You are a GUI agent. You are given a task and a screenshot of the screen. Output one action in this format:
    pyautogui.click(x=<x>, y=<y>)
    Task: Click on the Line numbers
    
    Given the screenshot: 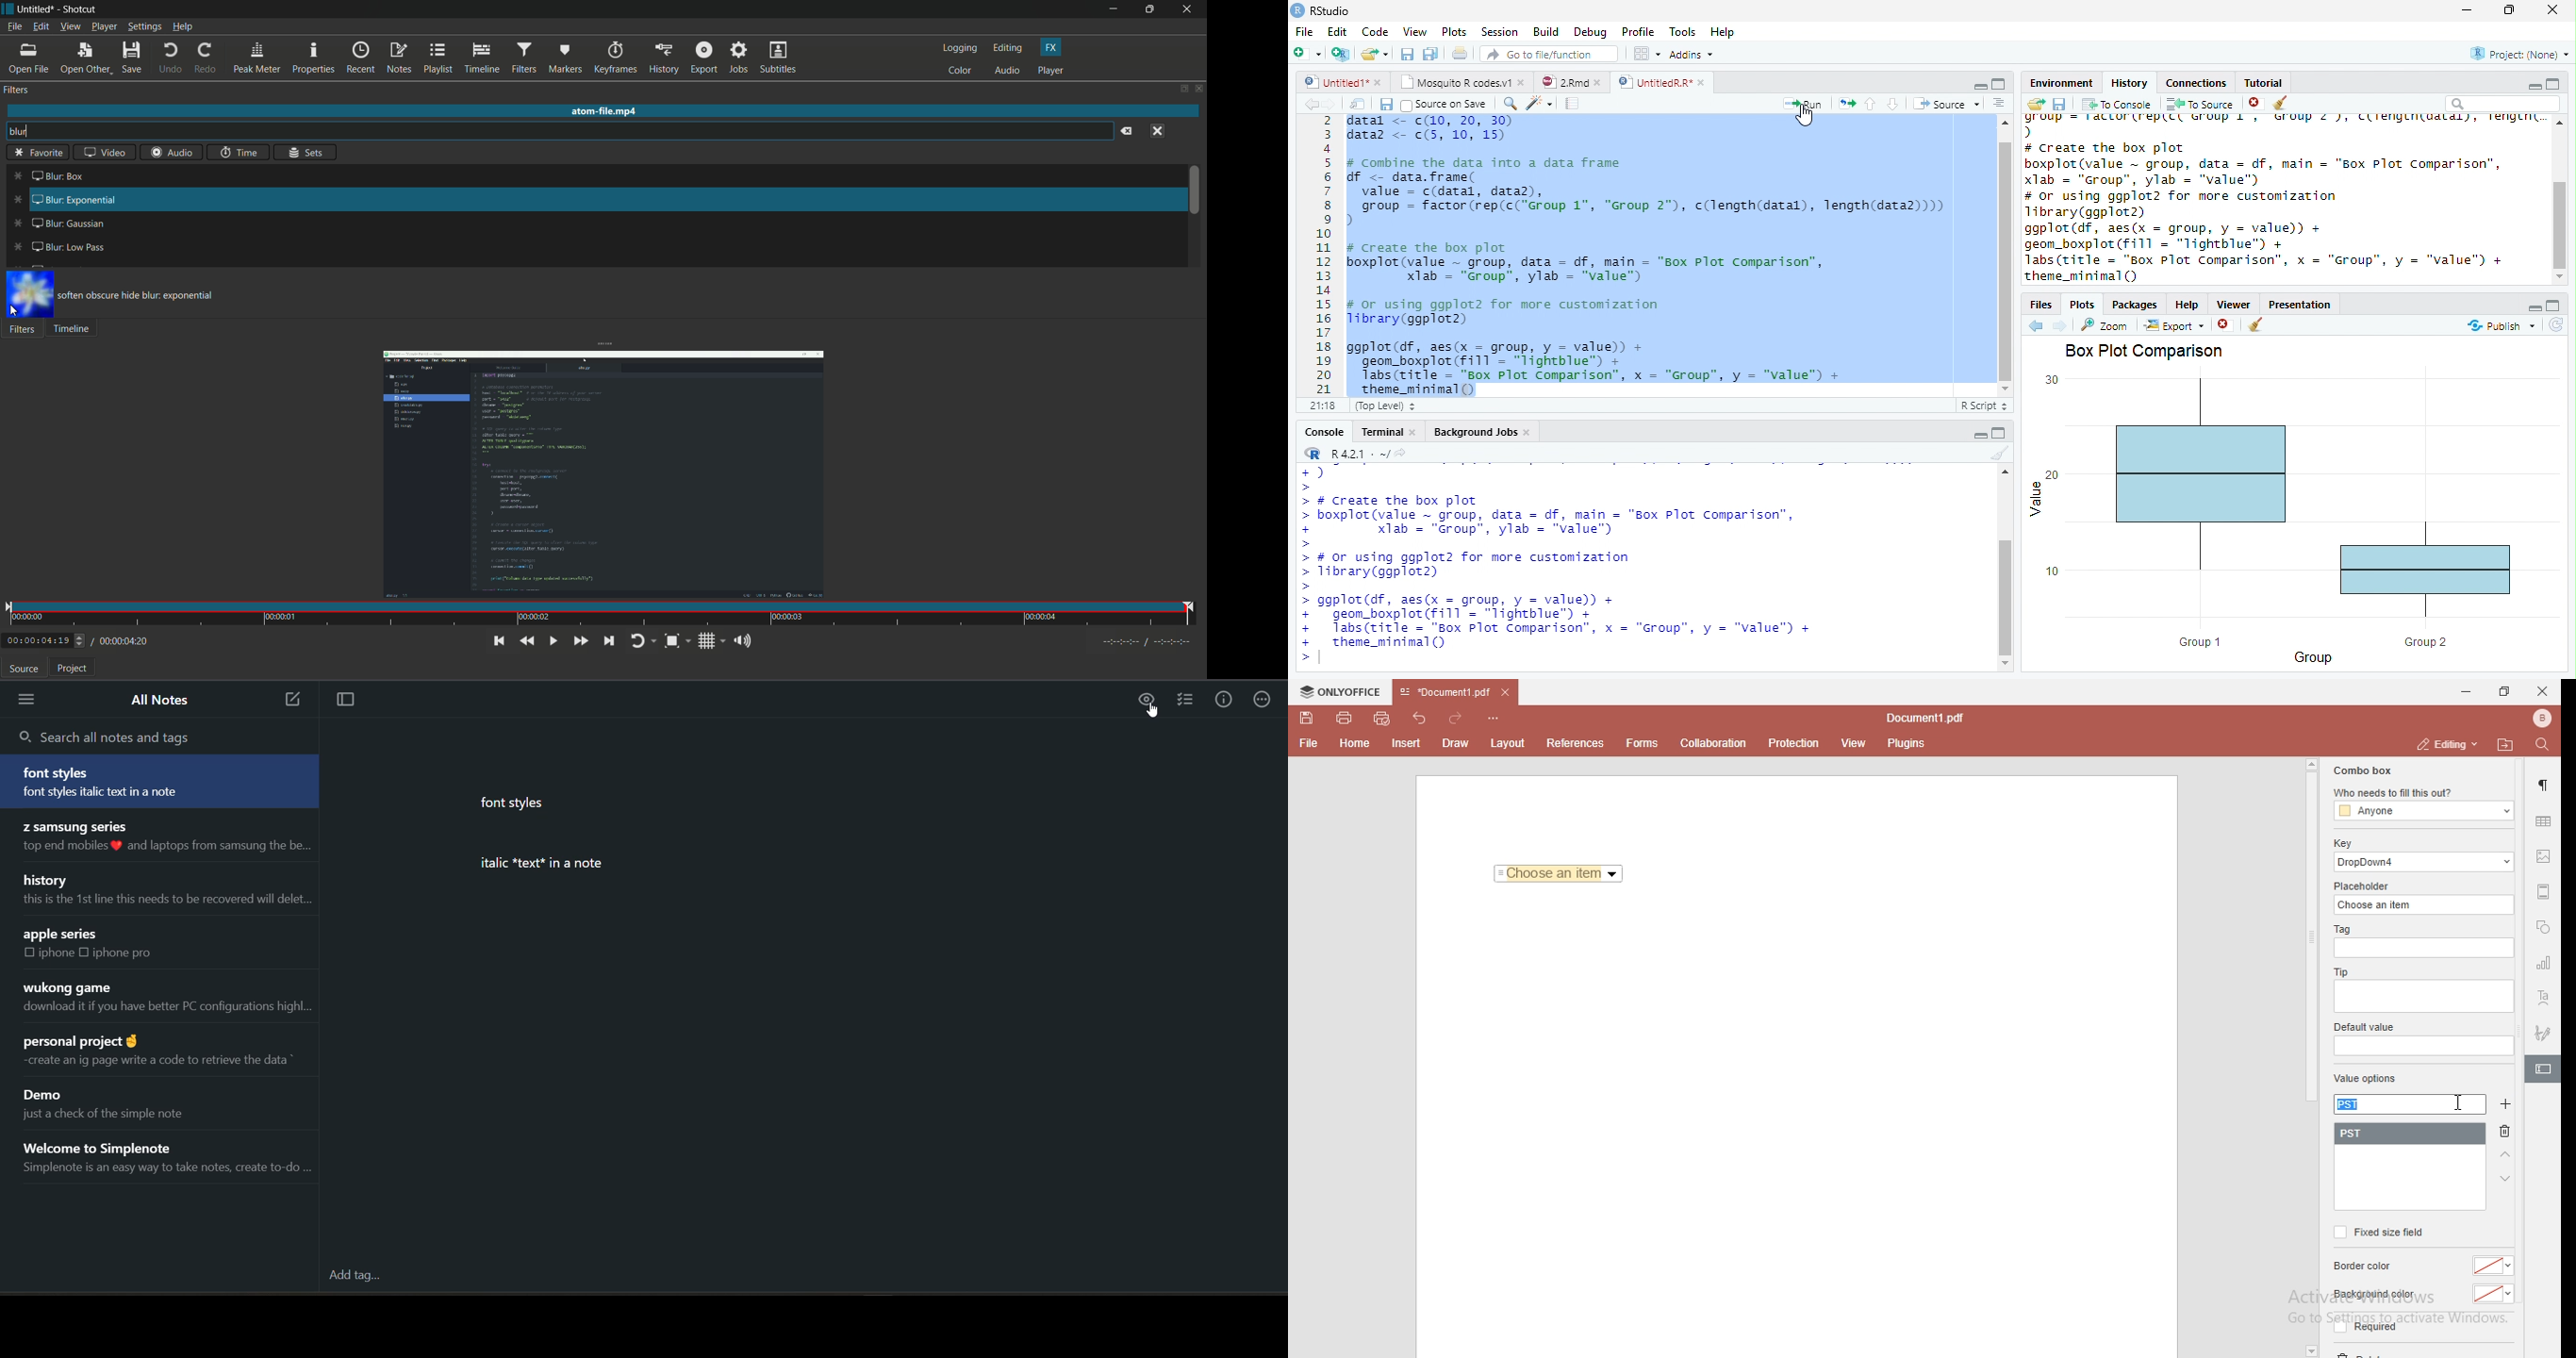 What is the action you would take?
    pyautogui.click(x=1322, y=256)
    